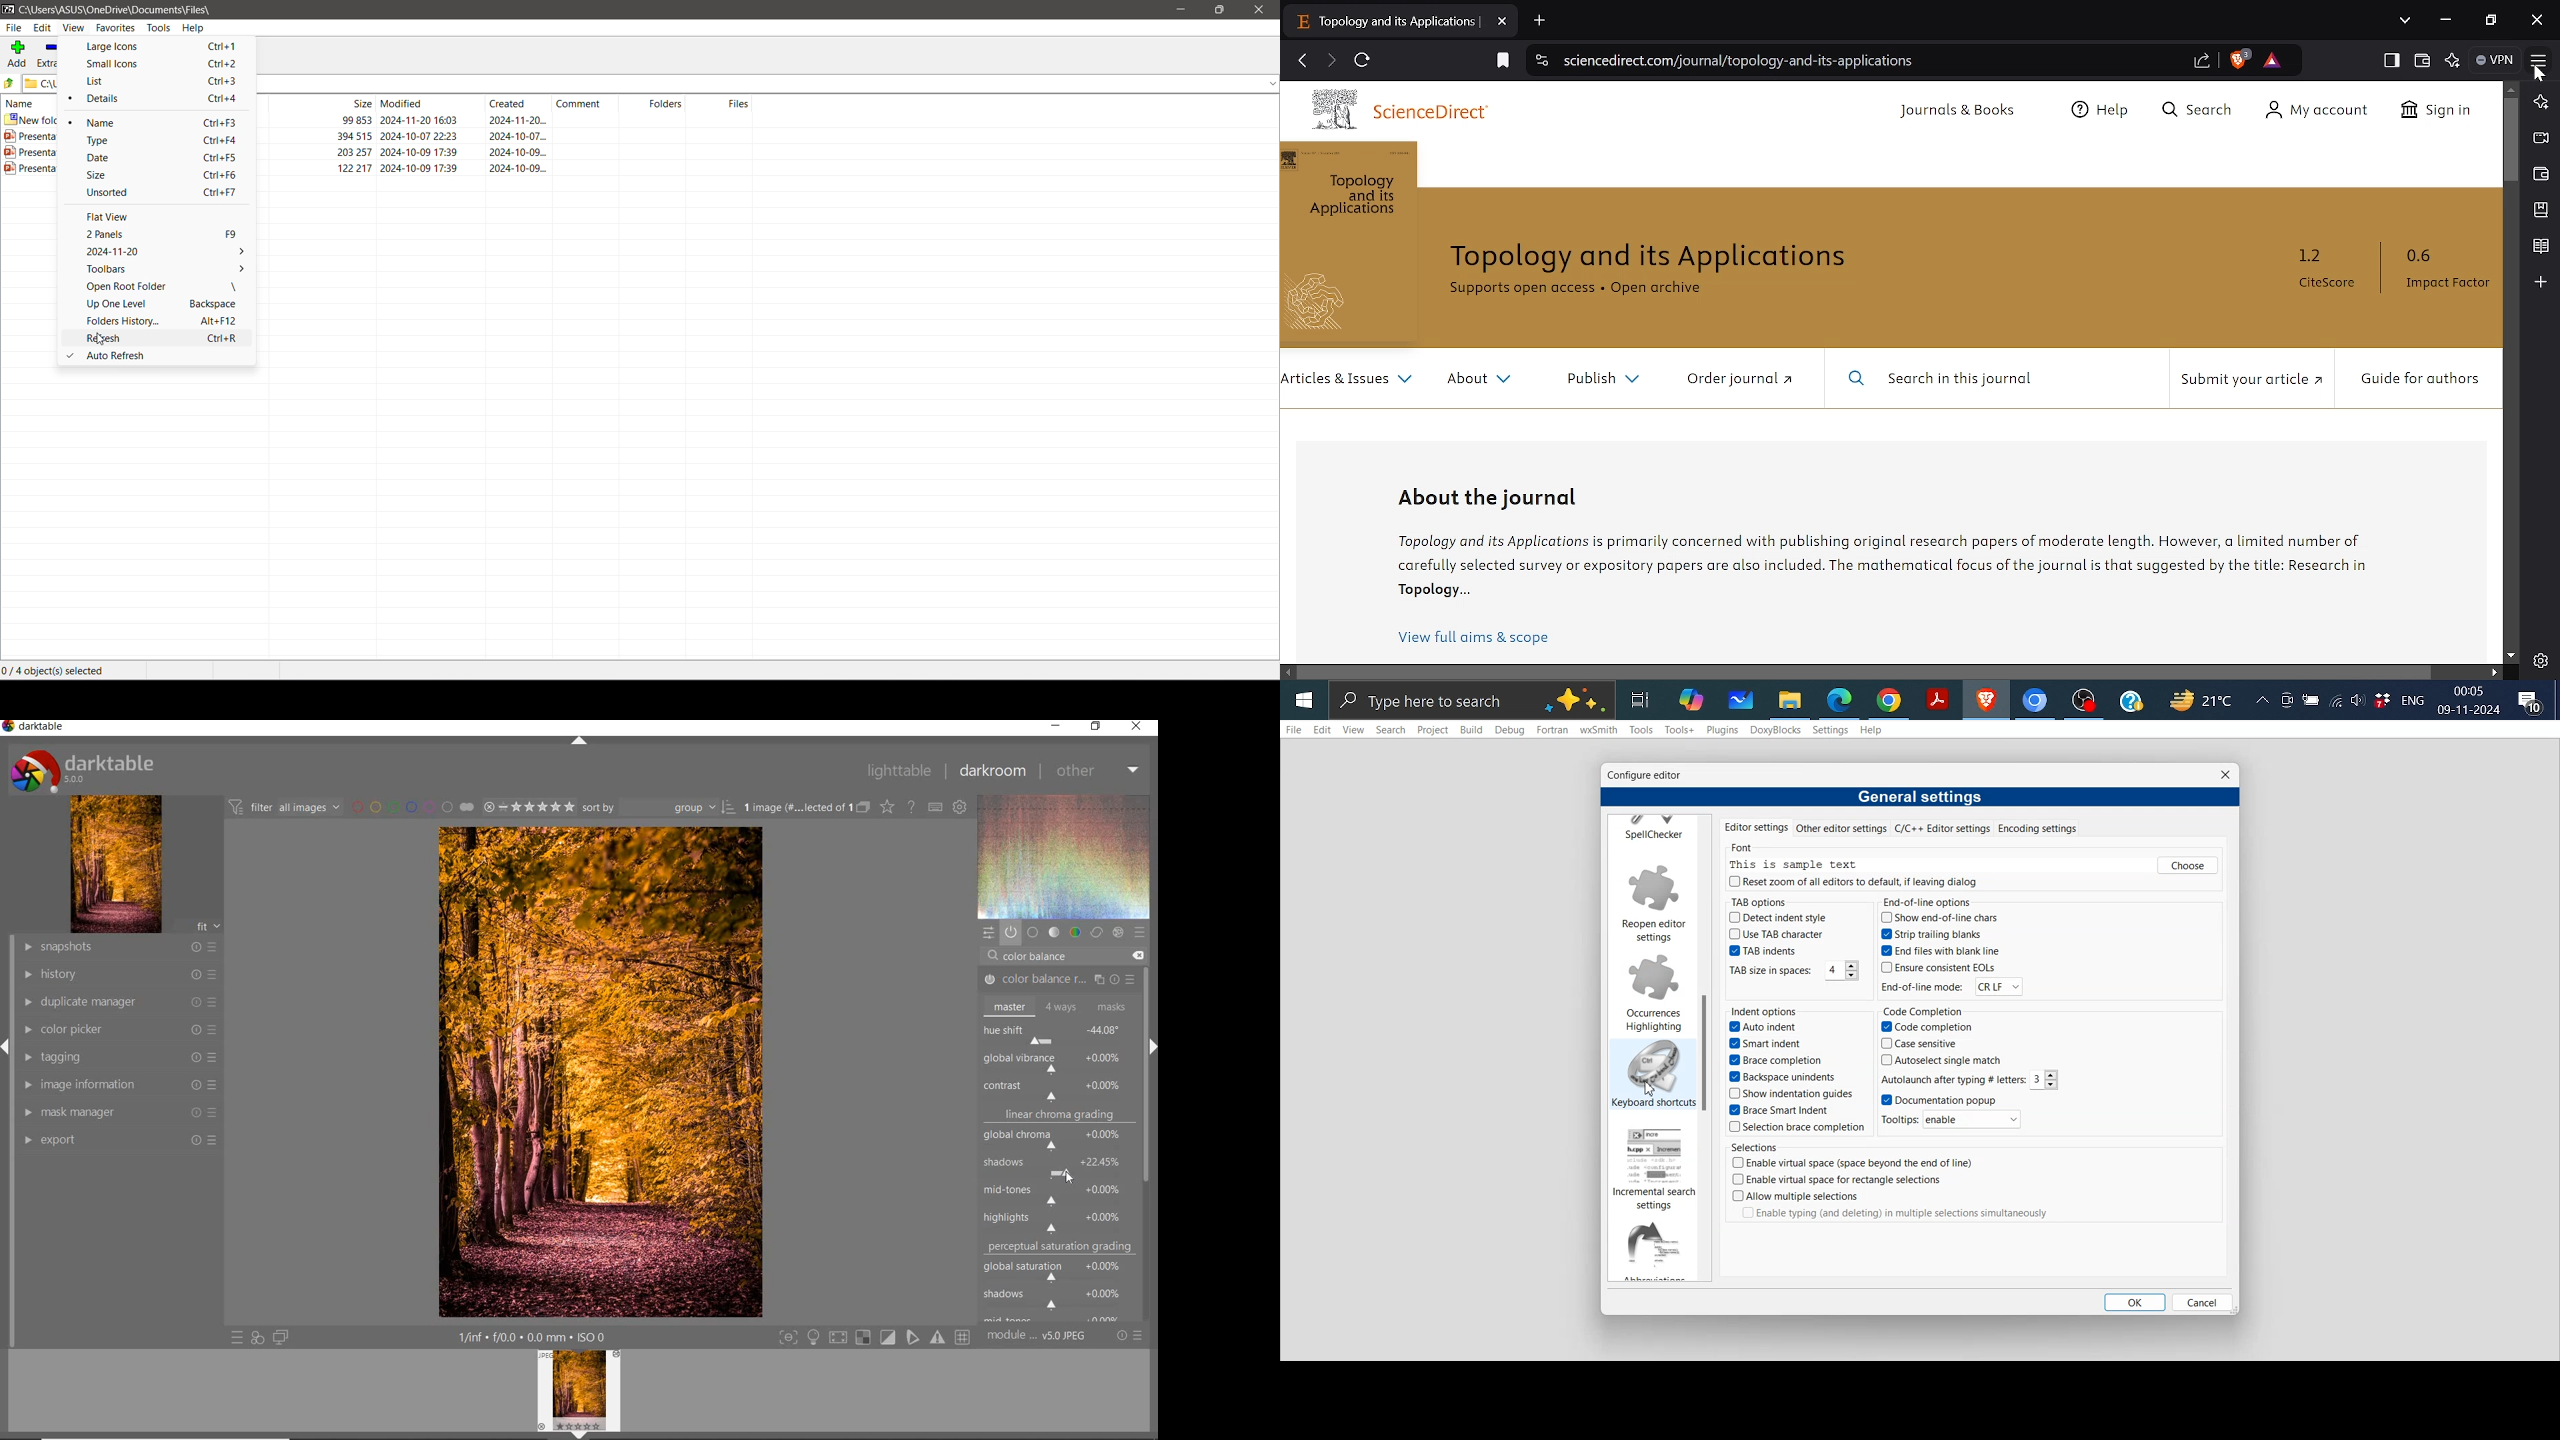 Image resolution: width=2576 pixels, height=1456 pixels. Describe the element at coordinates (1939, 917) in the screenshot. I see `Show end-of-line chars` at that location.